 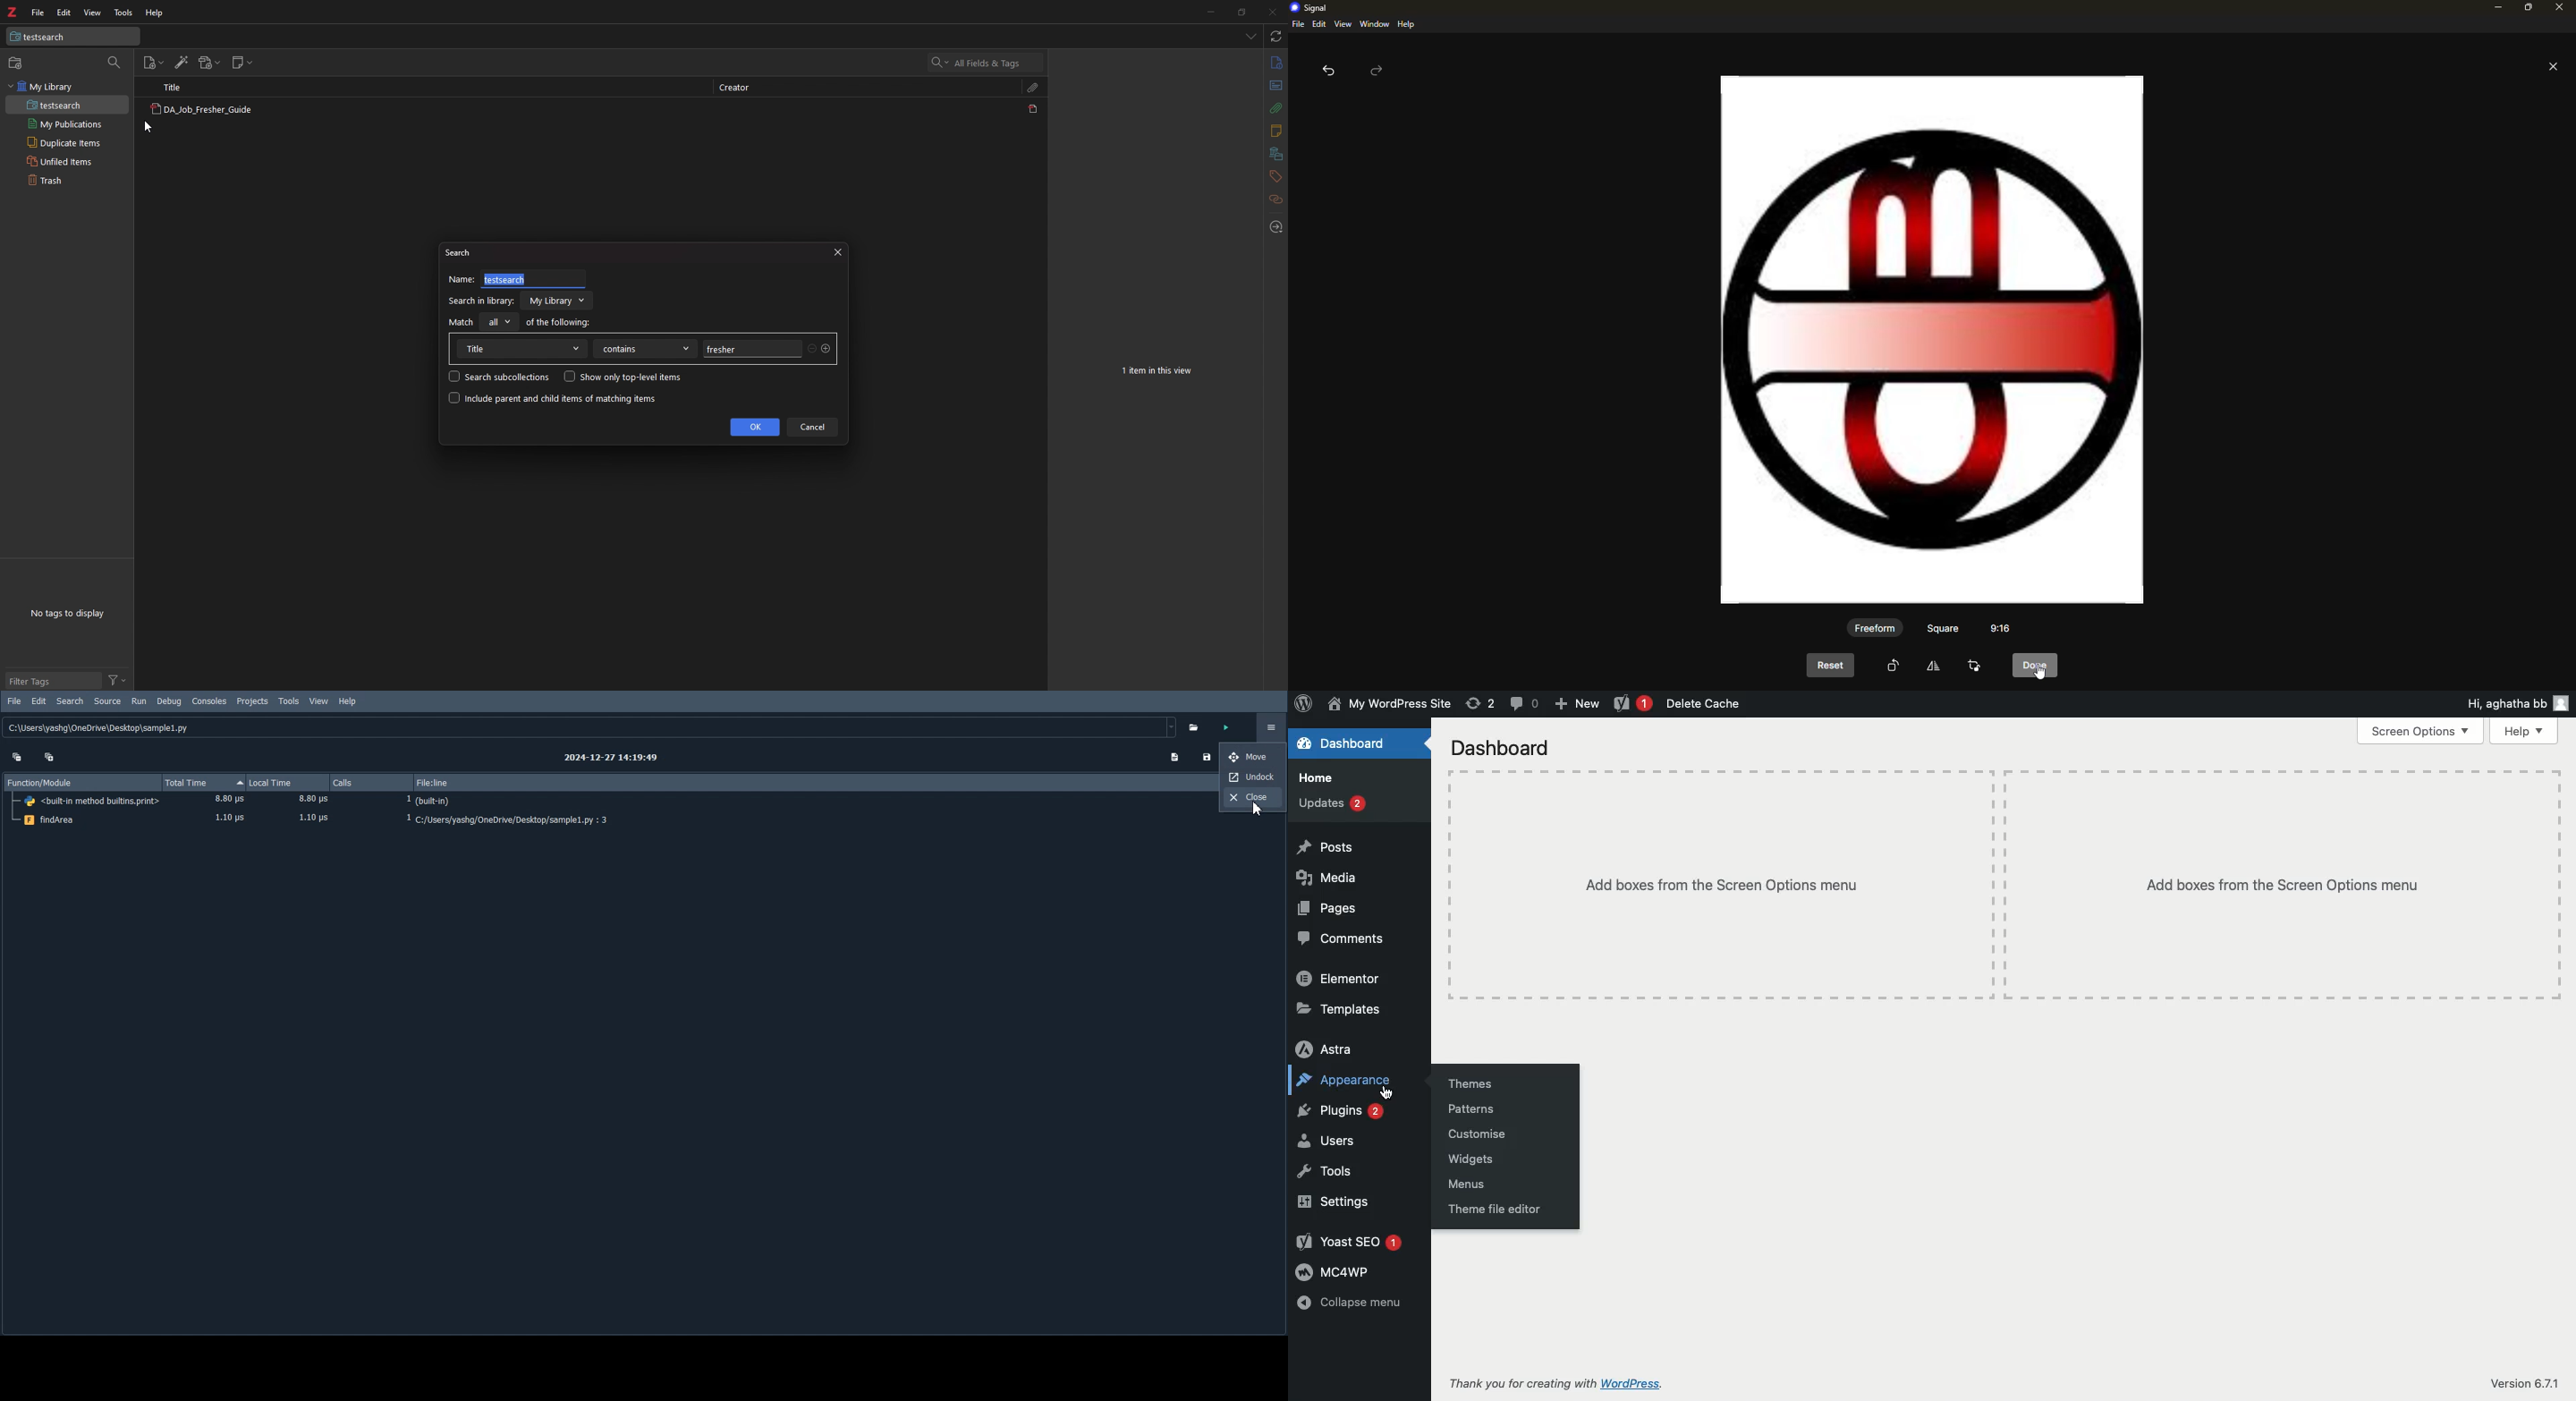 I want to click on cursor, so click(x=1253, y=810).